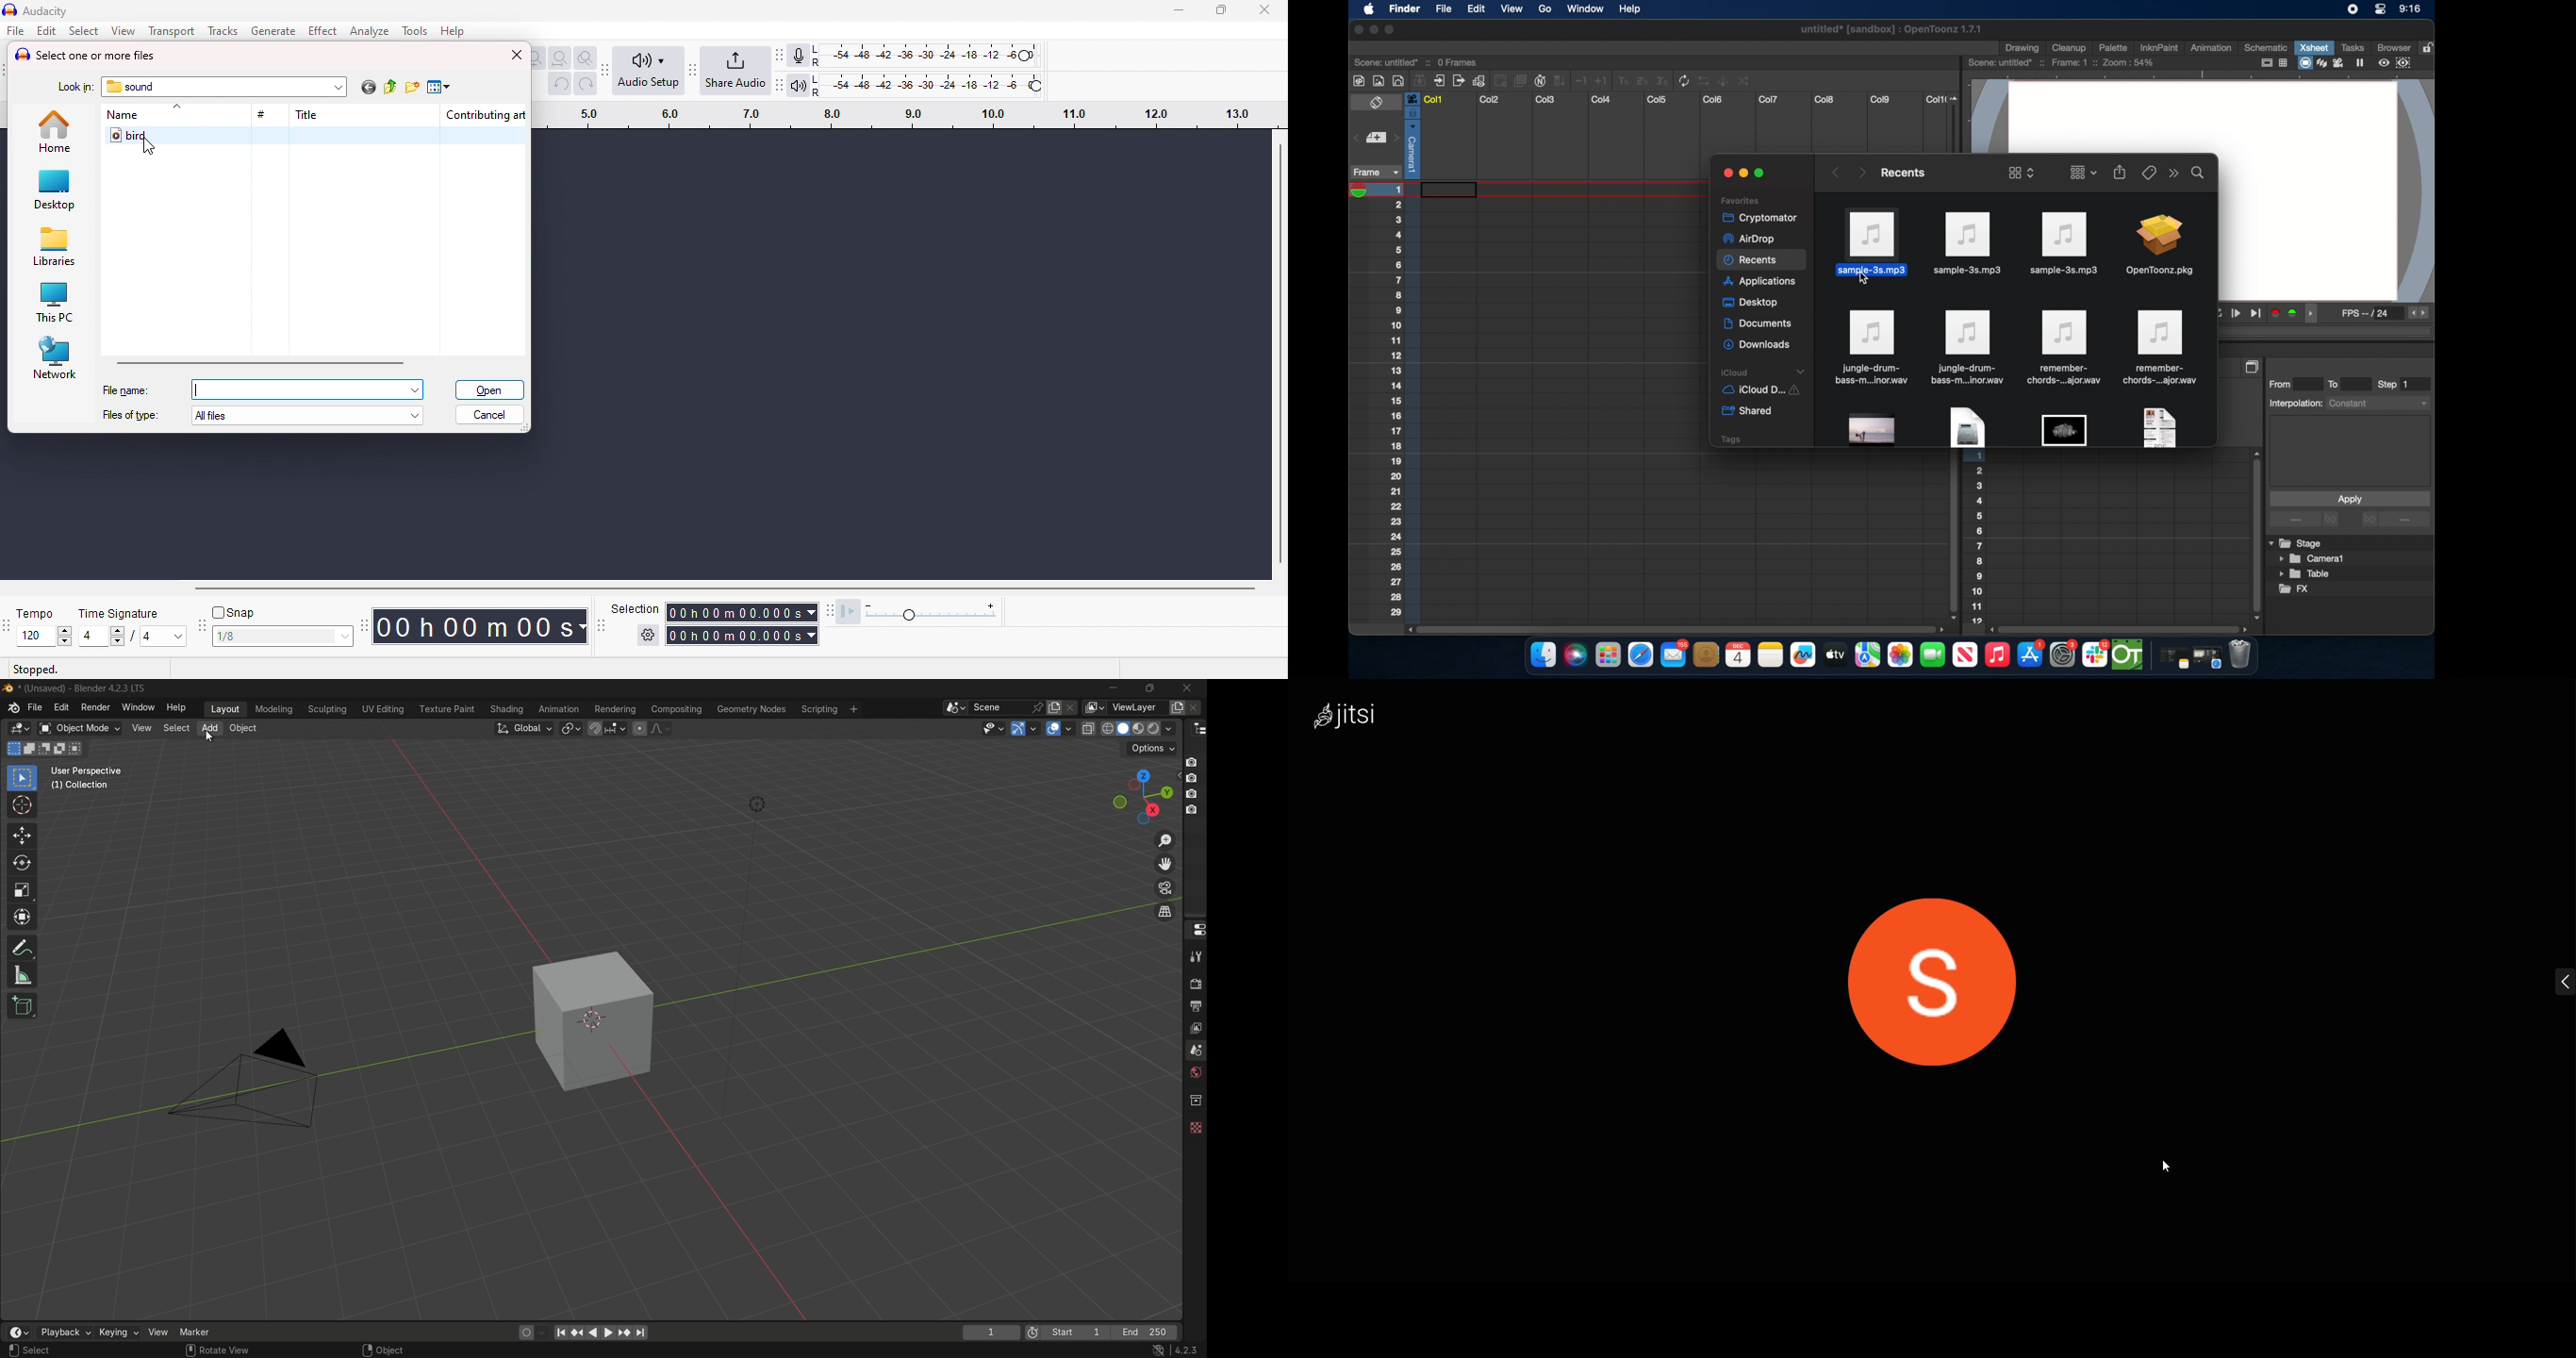  I want to click on cursor, so click(23, 806).